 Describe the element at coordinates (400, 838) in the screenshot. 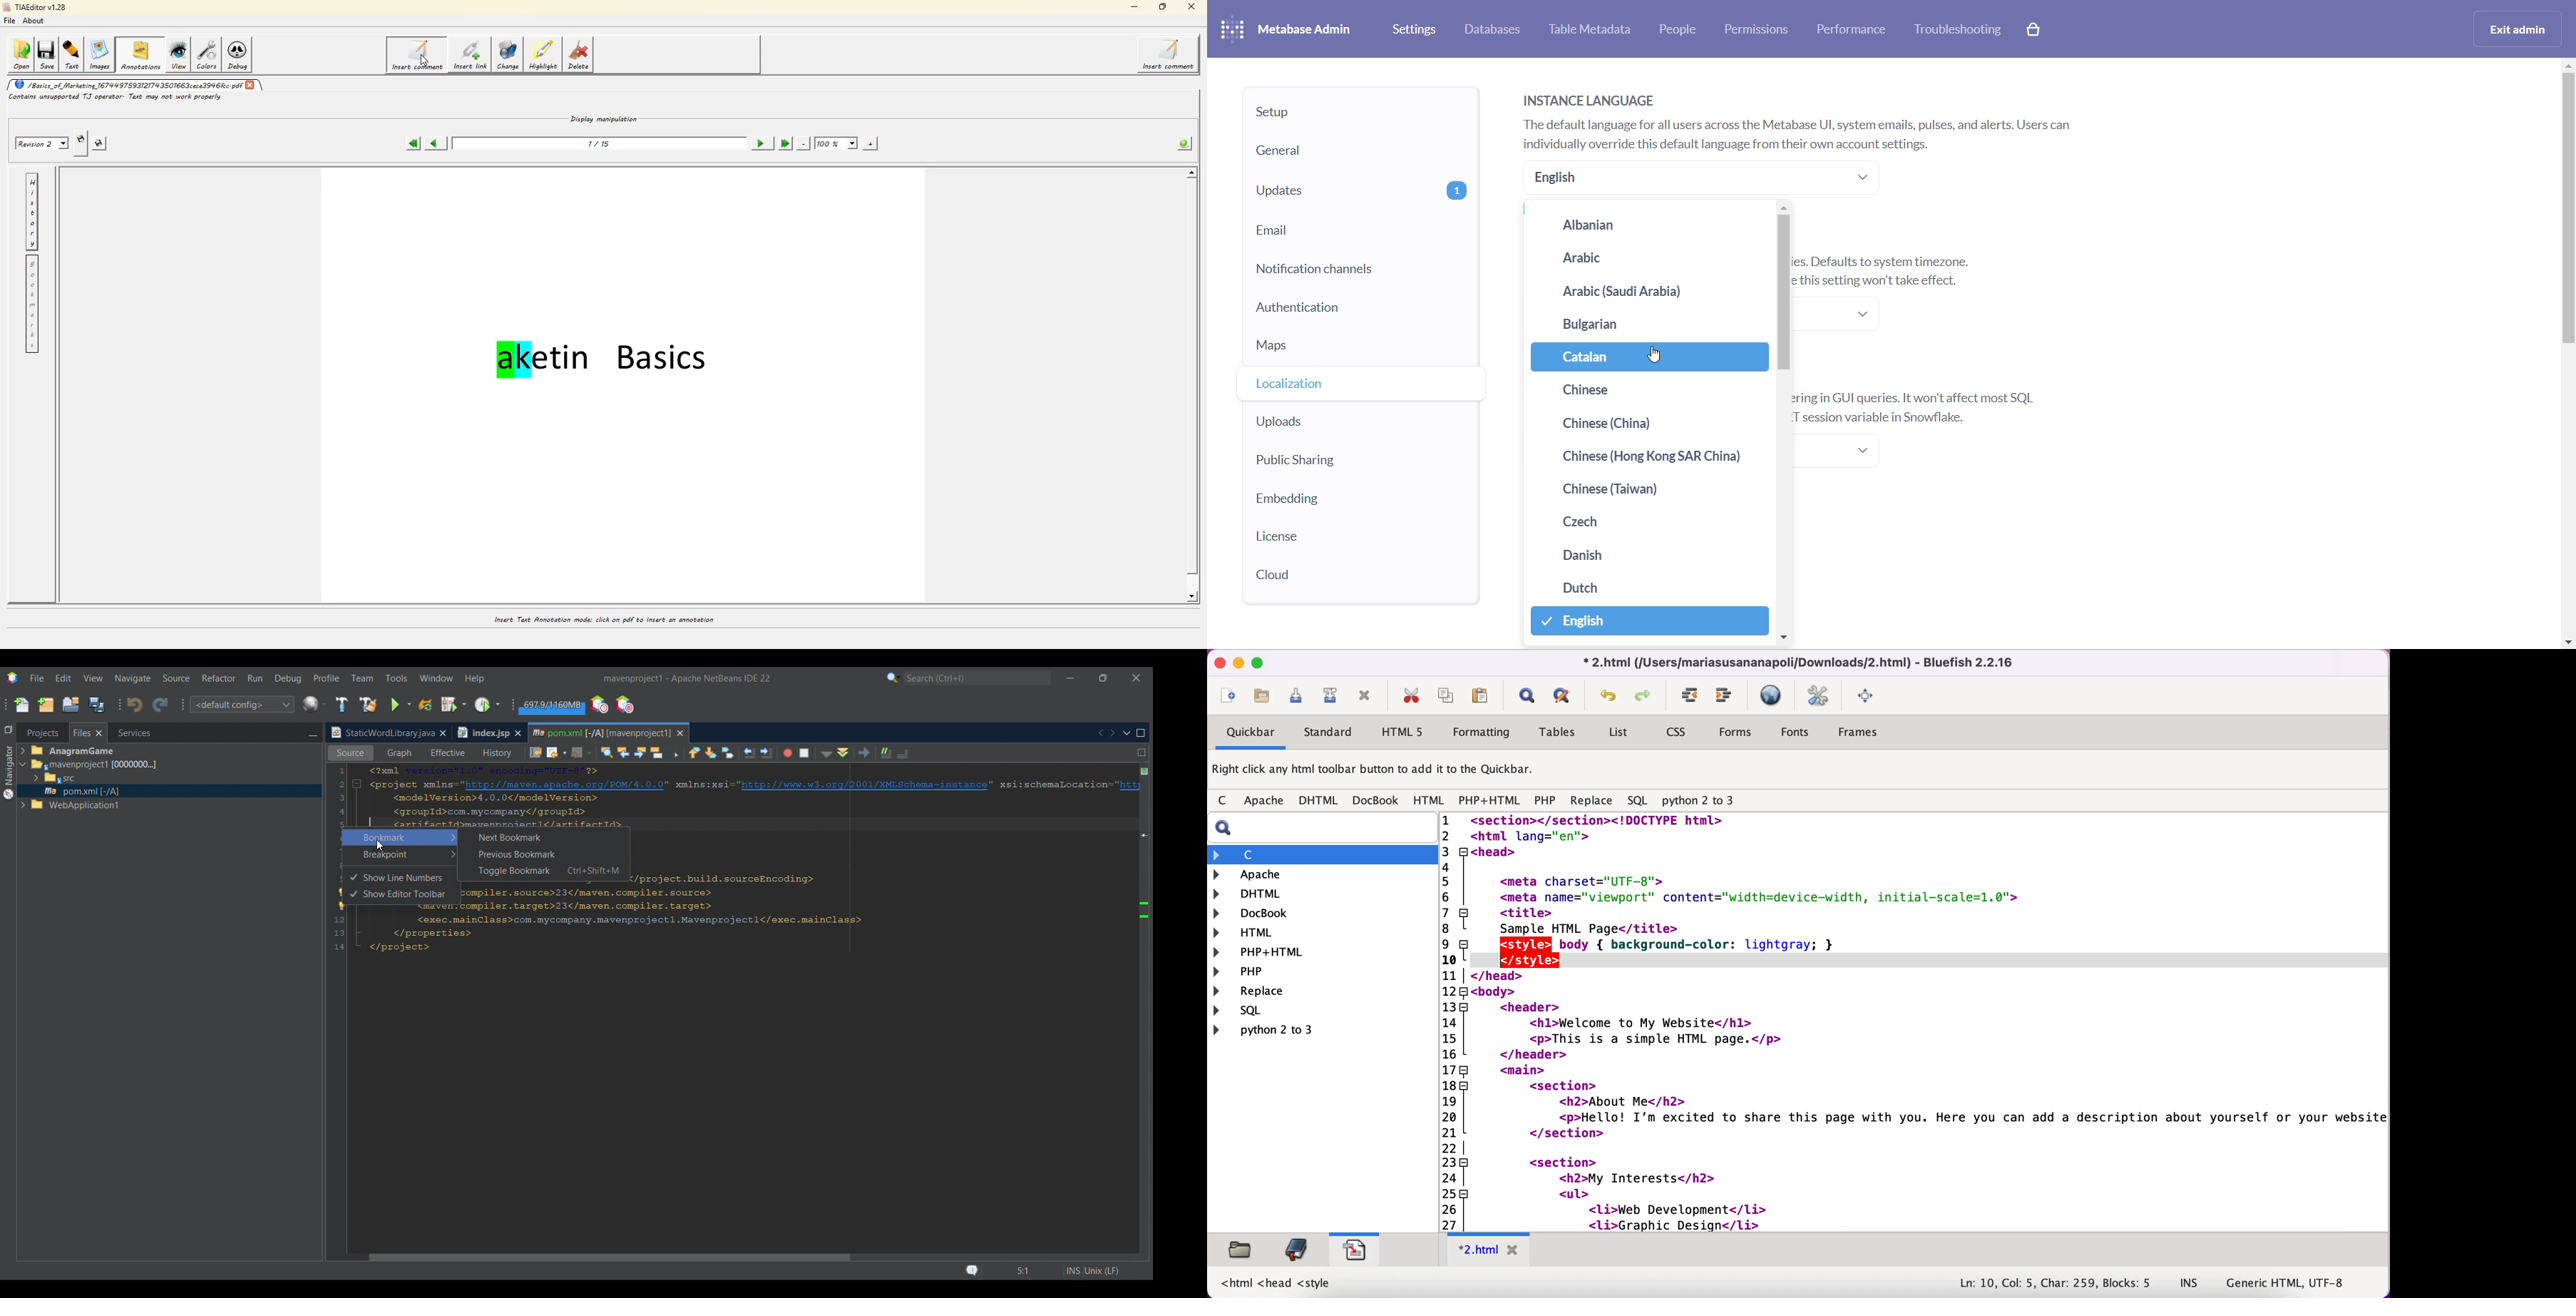

I see `Bookmark options highlighted by cursor` at that location.